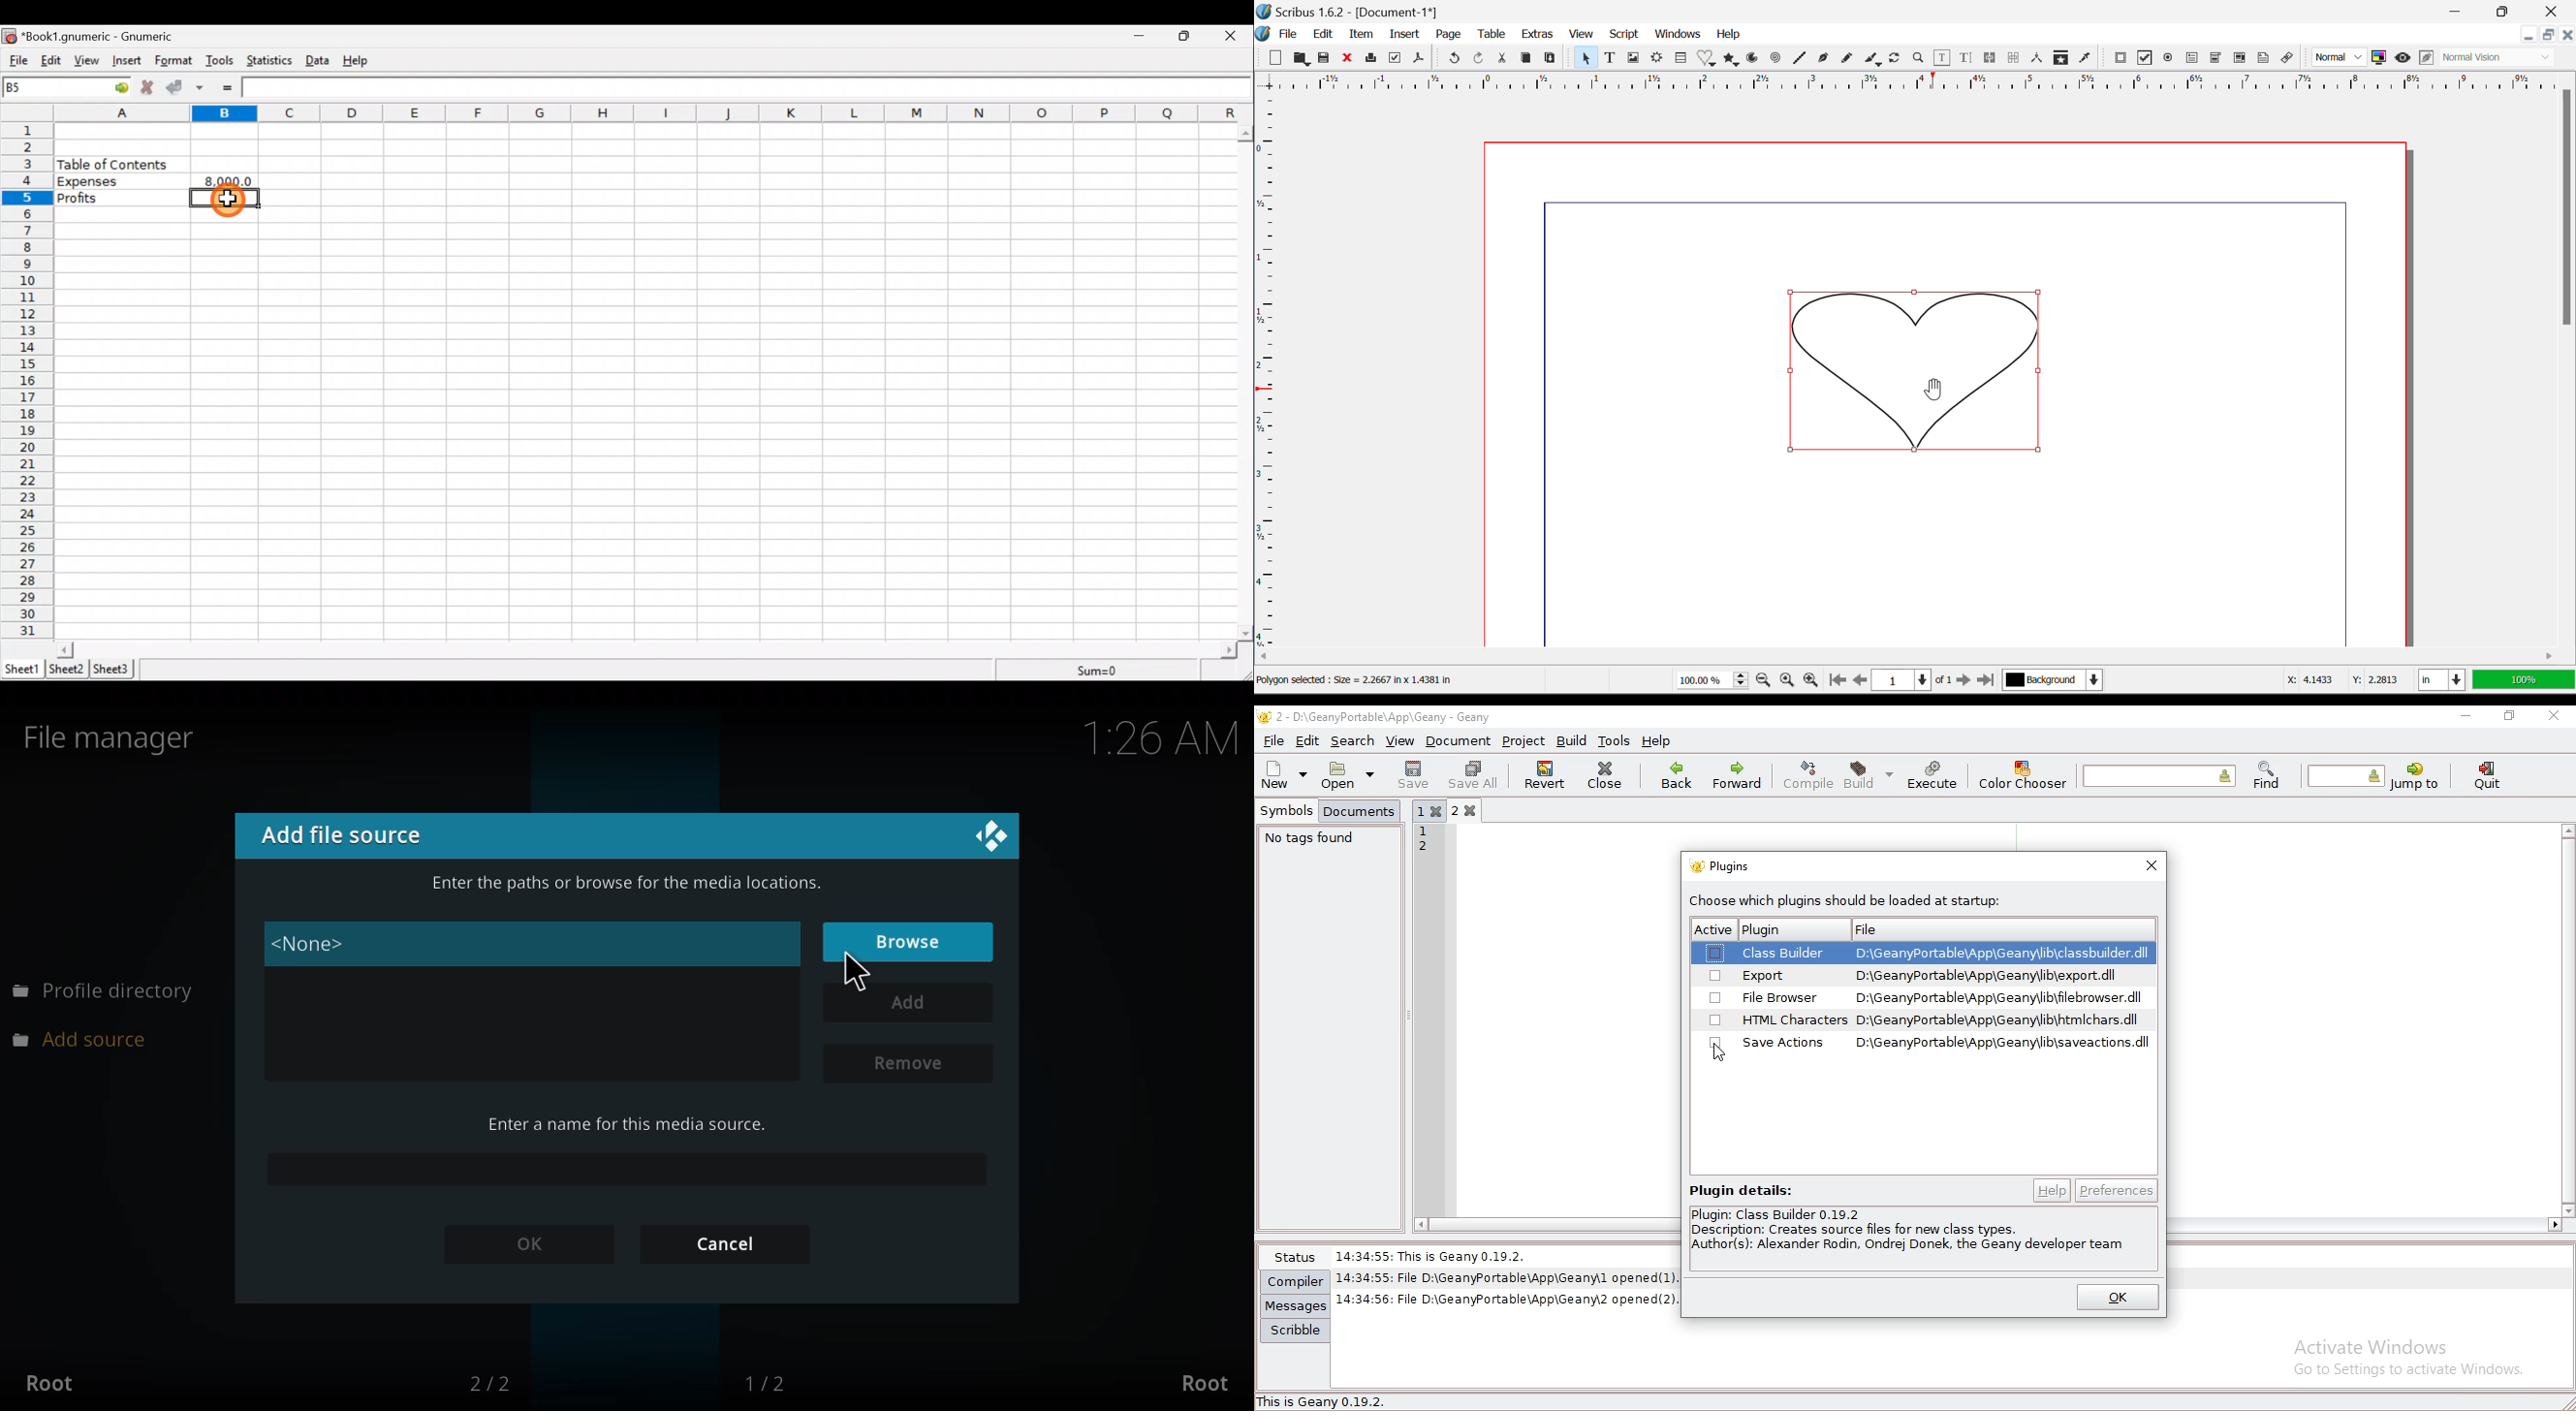  What do you see at coordinates (1205, 1382) in the screenshot?
I see `root` at bounding box center [1205, 1382].